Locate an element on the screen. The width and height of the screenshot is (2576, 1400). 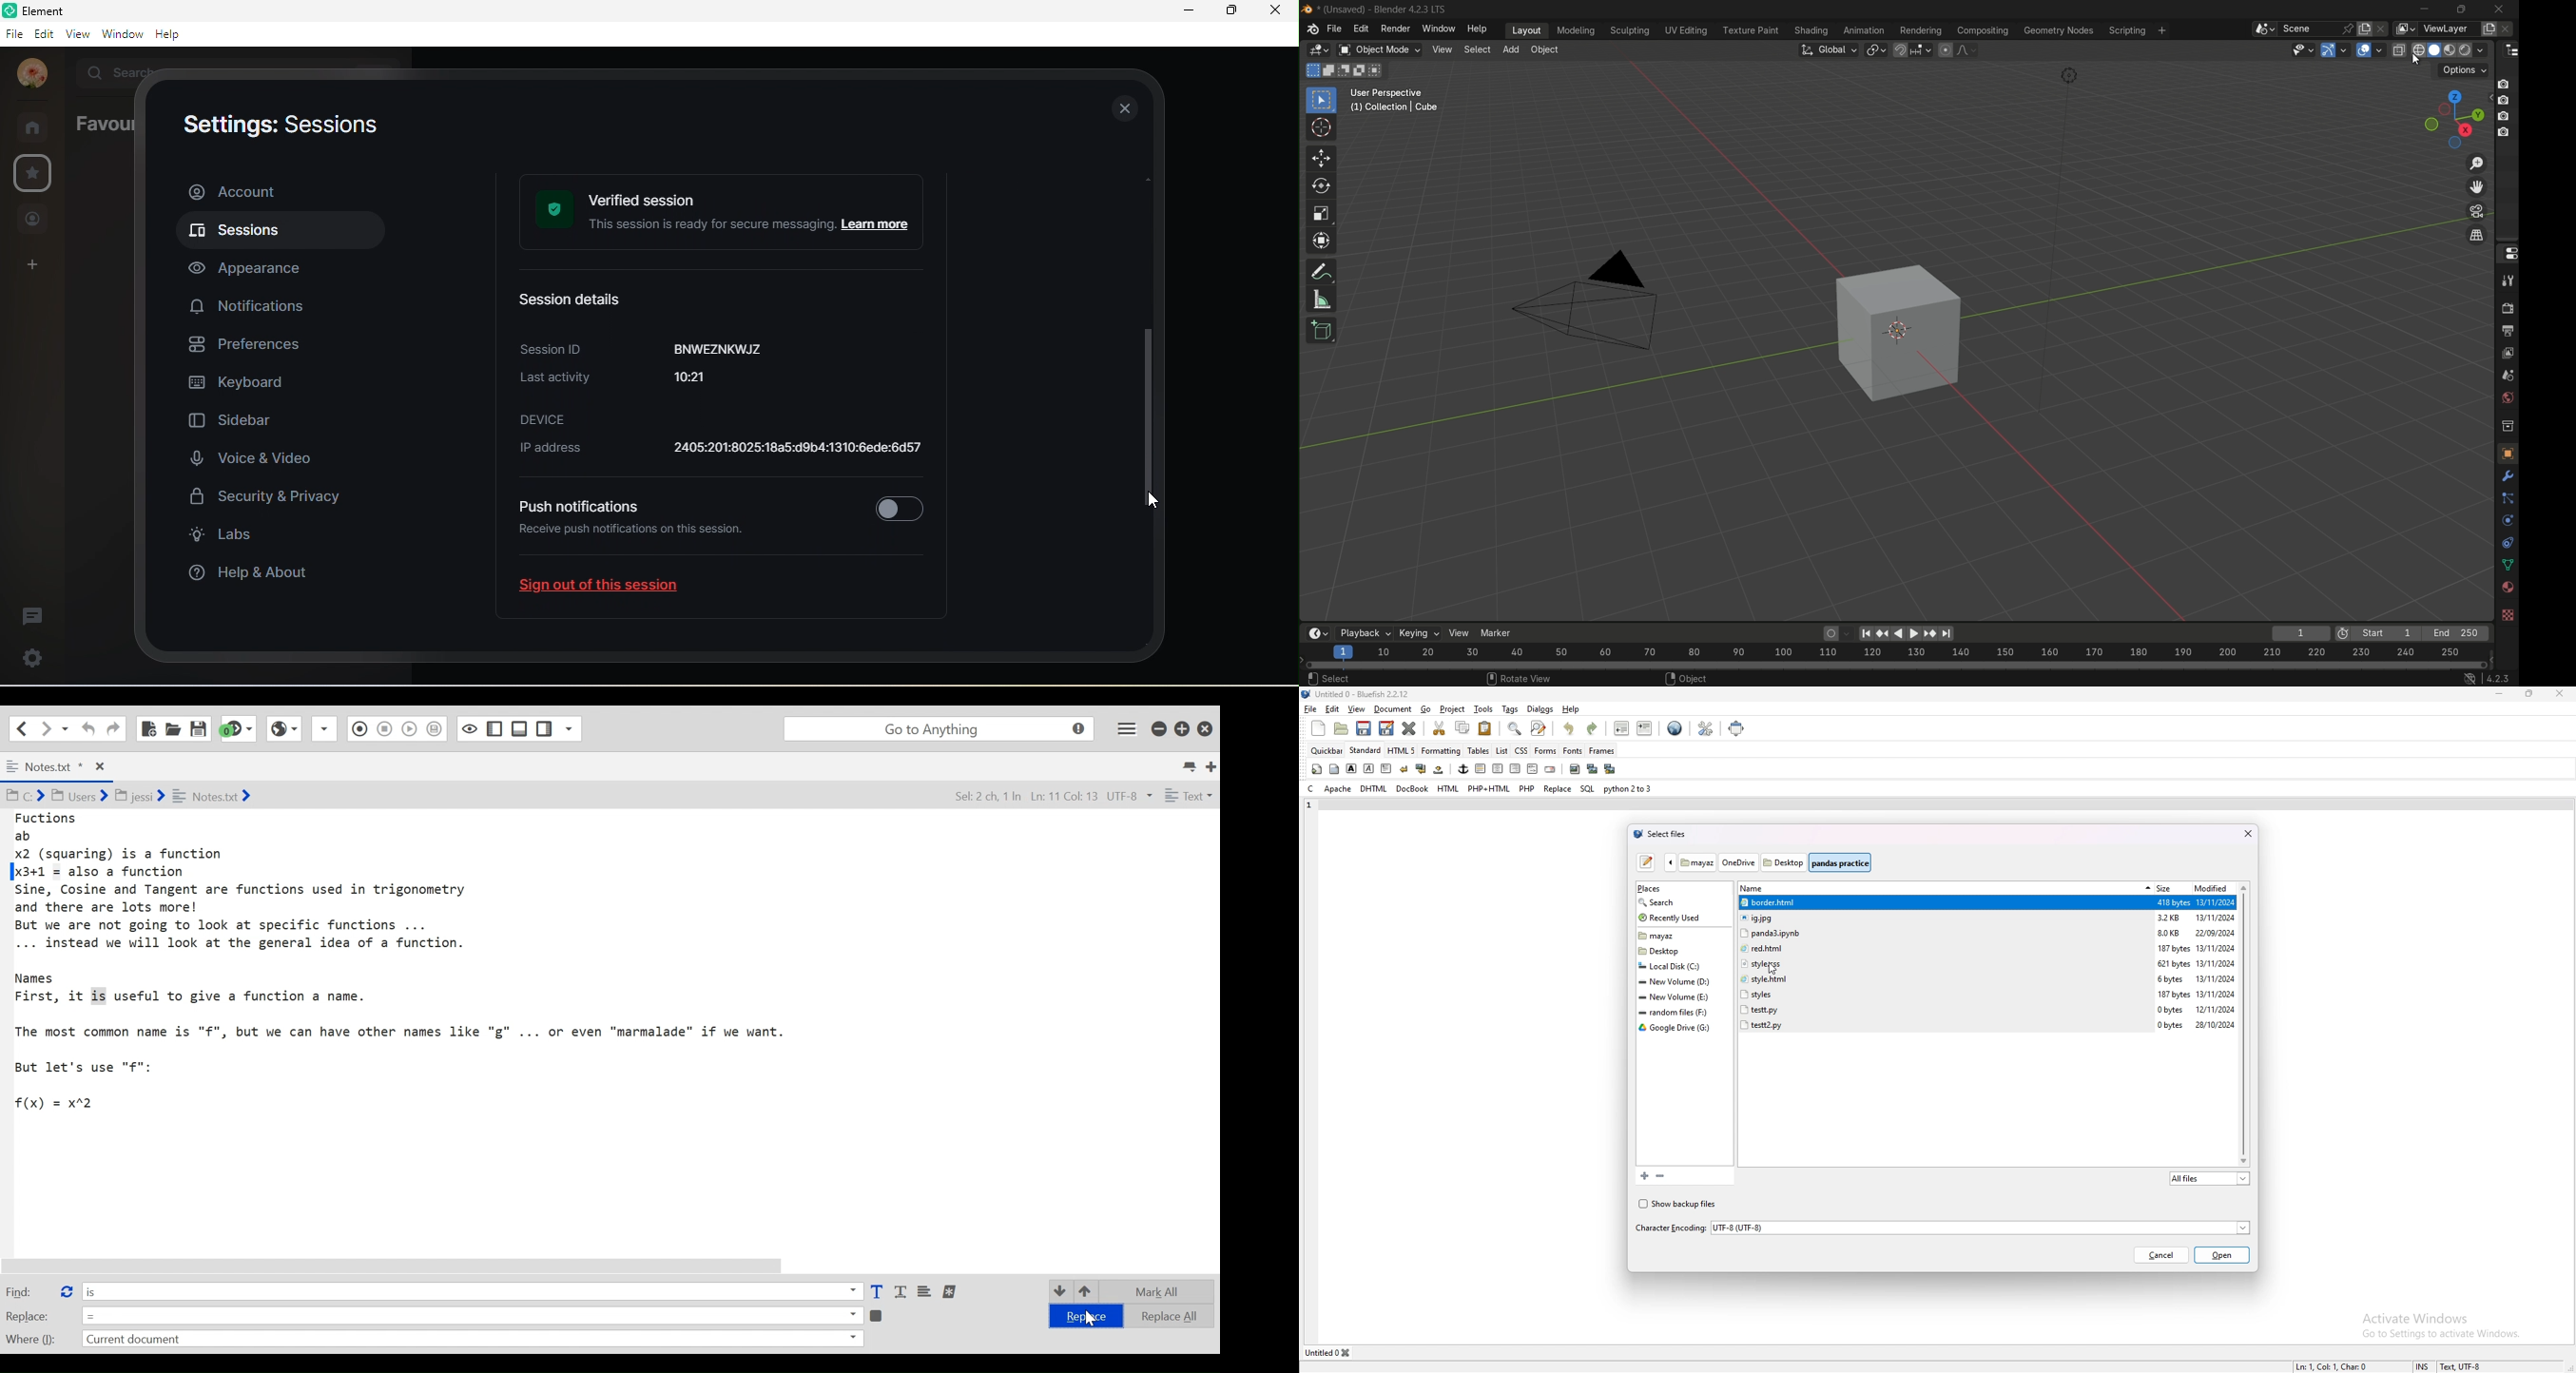
Replace is located at coordinates (1084, 1317).